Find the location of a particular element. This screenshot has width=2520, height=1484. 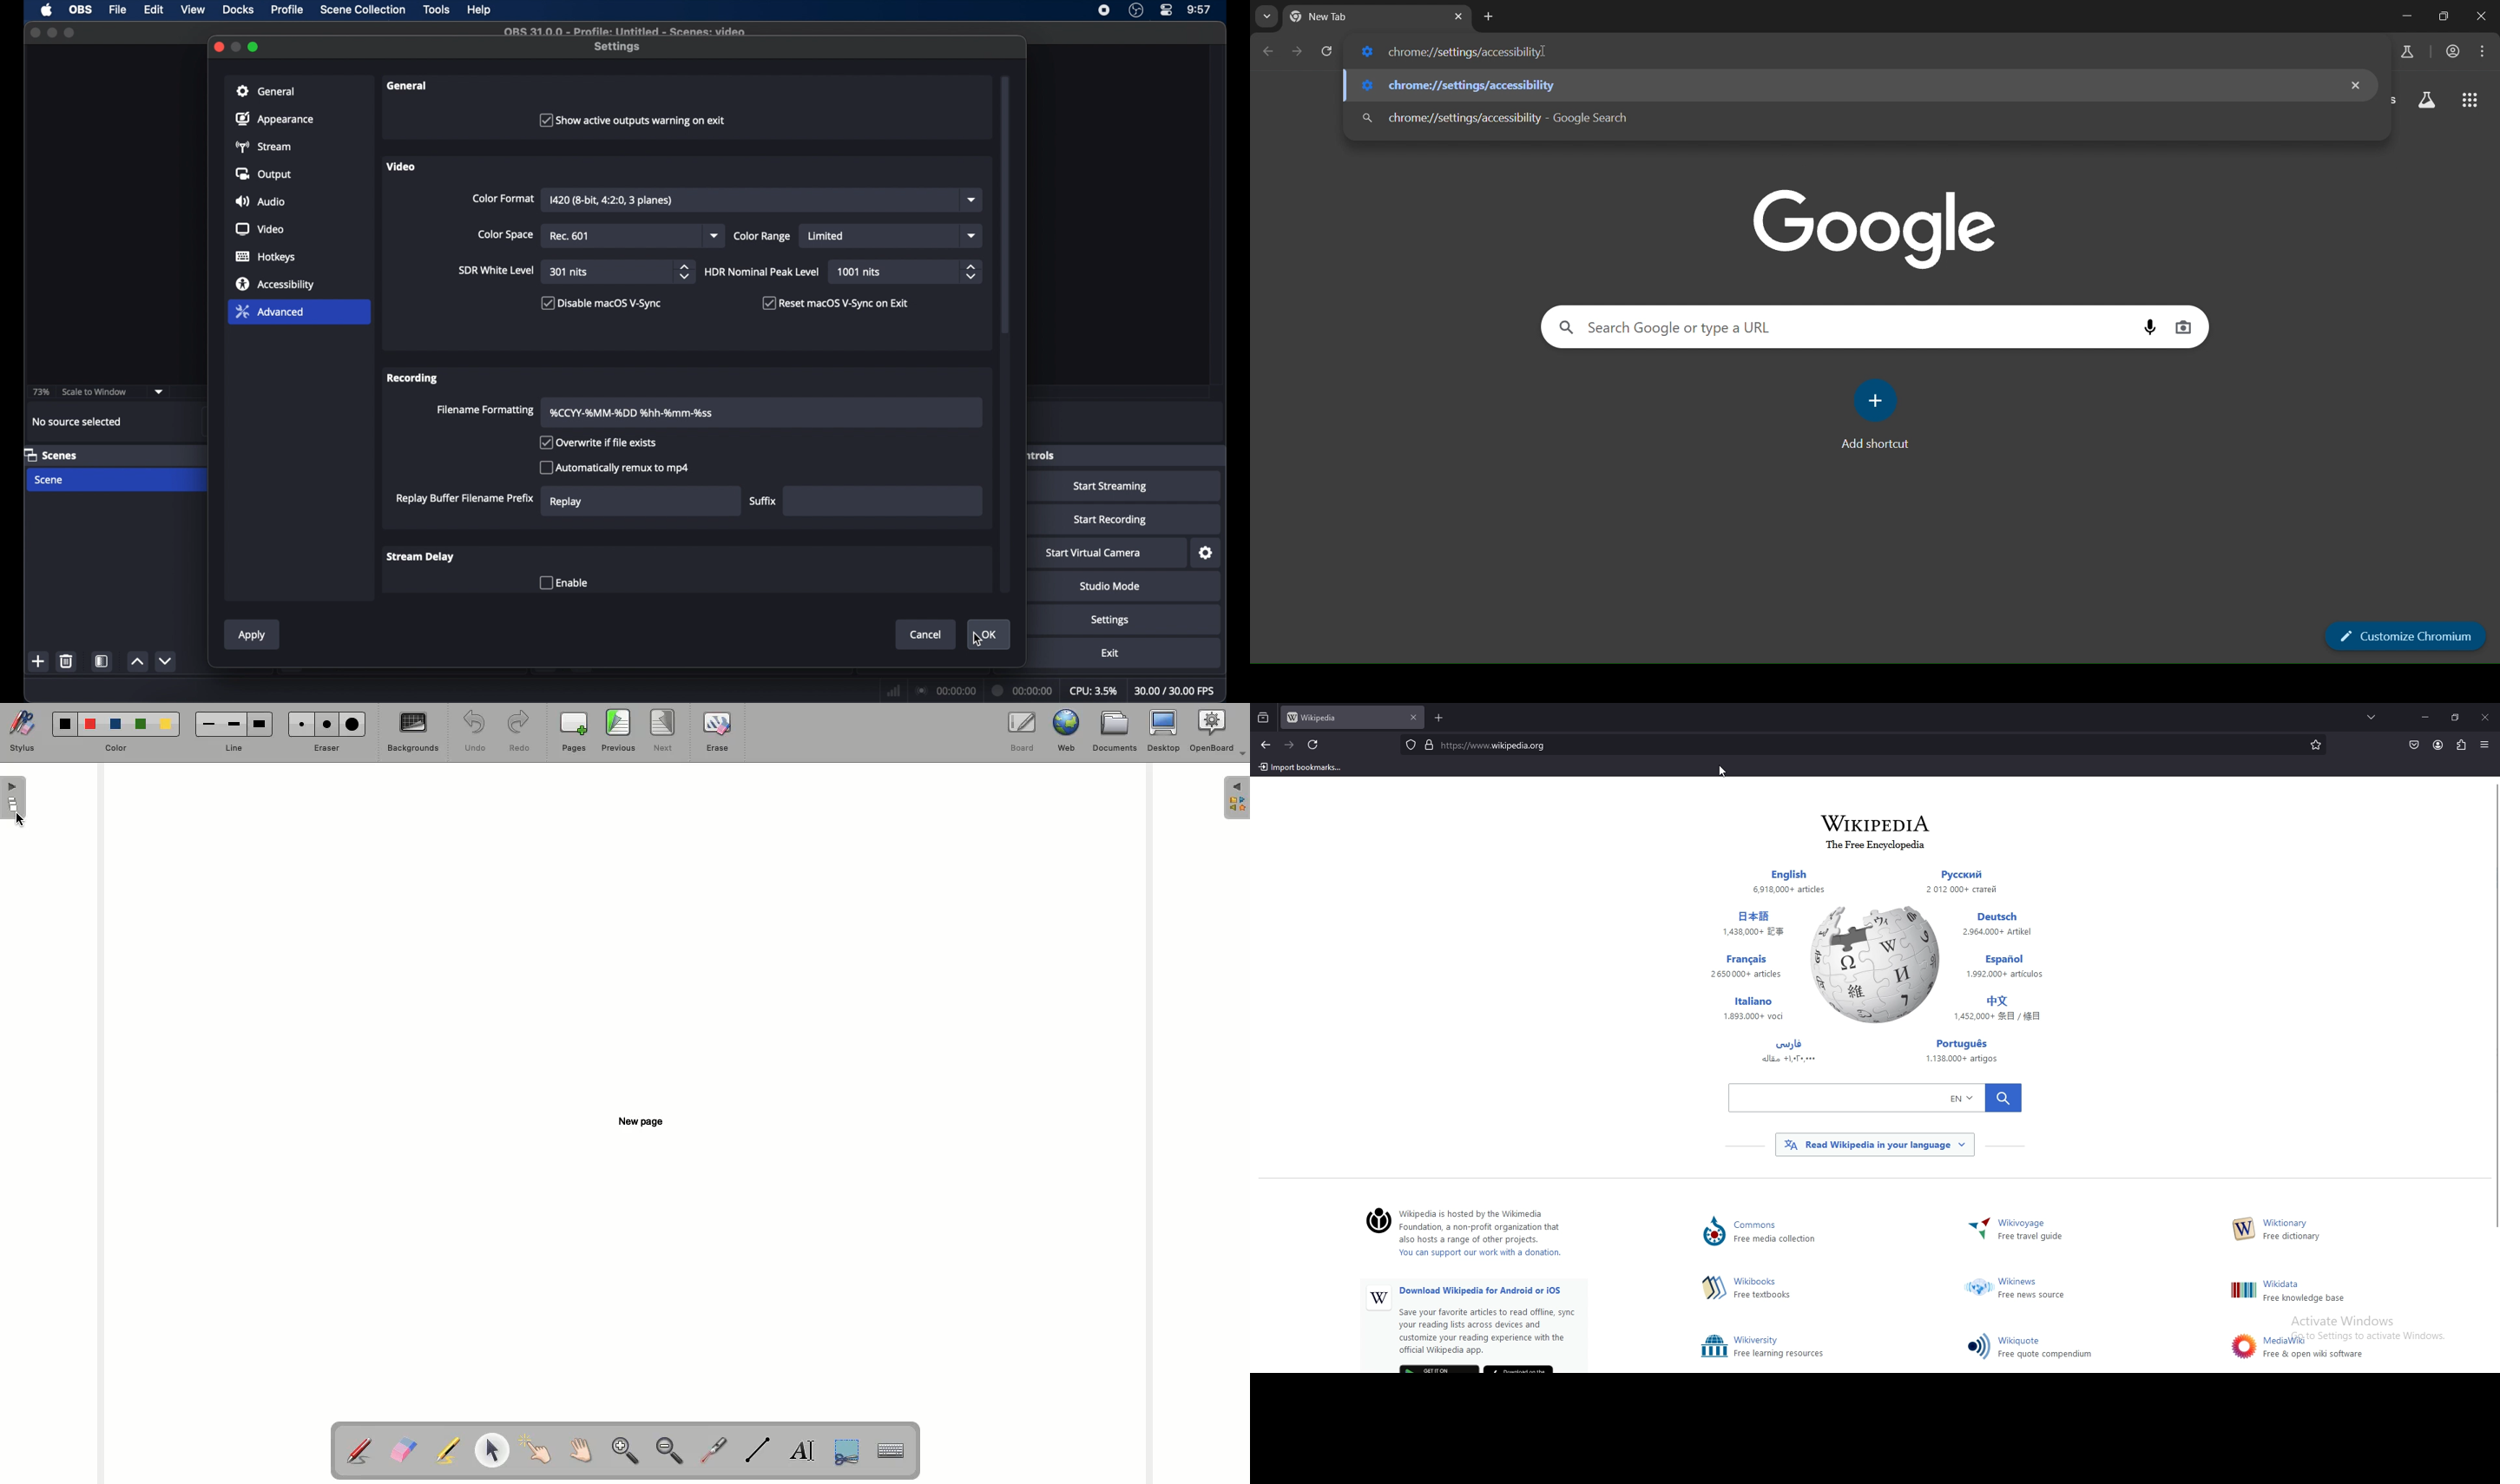

restore down is located at coordinates (2445, 16).